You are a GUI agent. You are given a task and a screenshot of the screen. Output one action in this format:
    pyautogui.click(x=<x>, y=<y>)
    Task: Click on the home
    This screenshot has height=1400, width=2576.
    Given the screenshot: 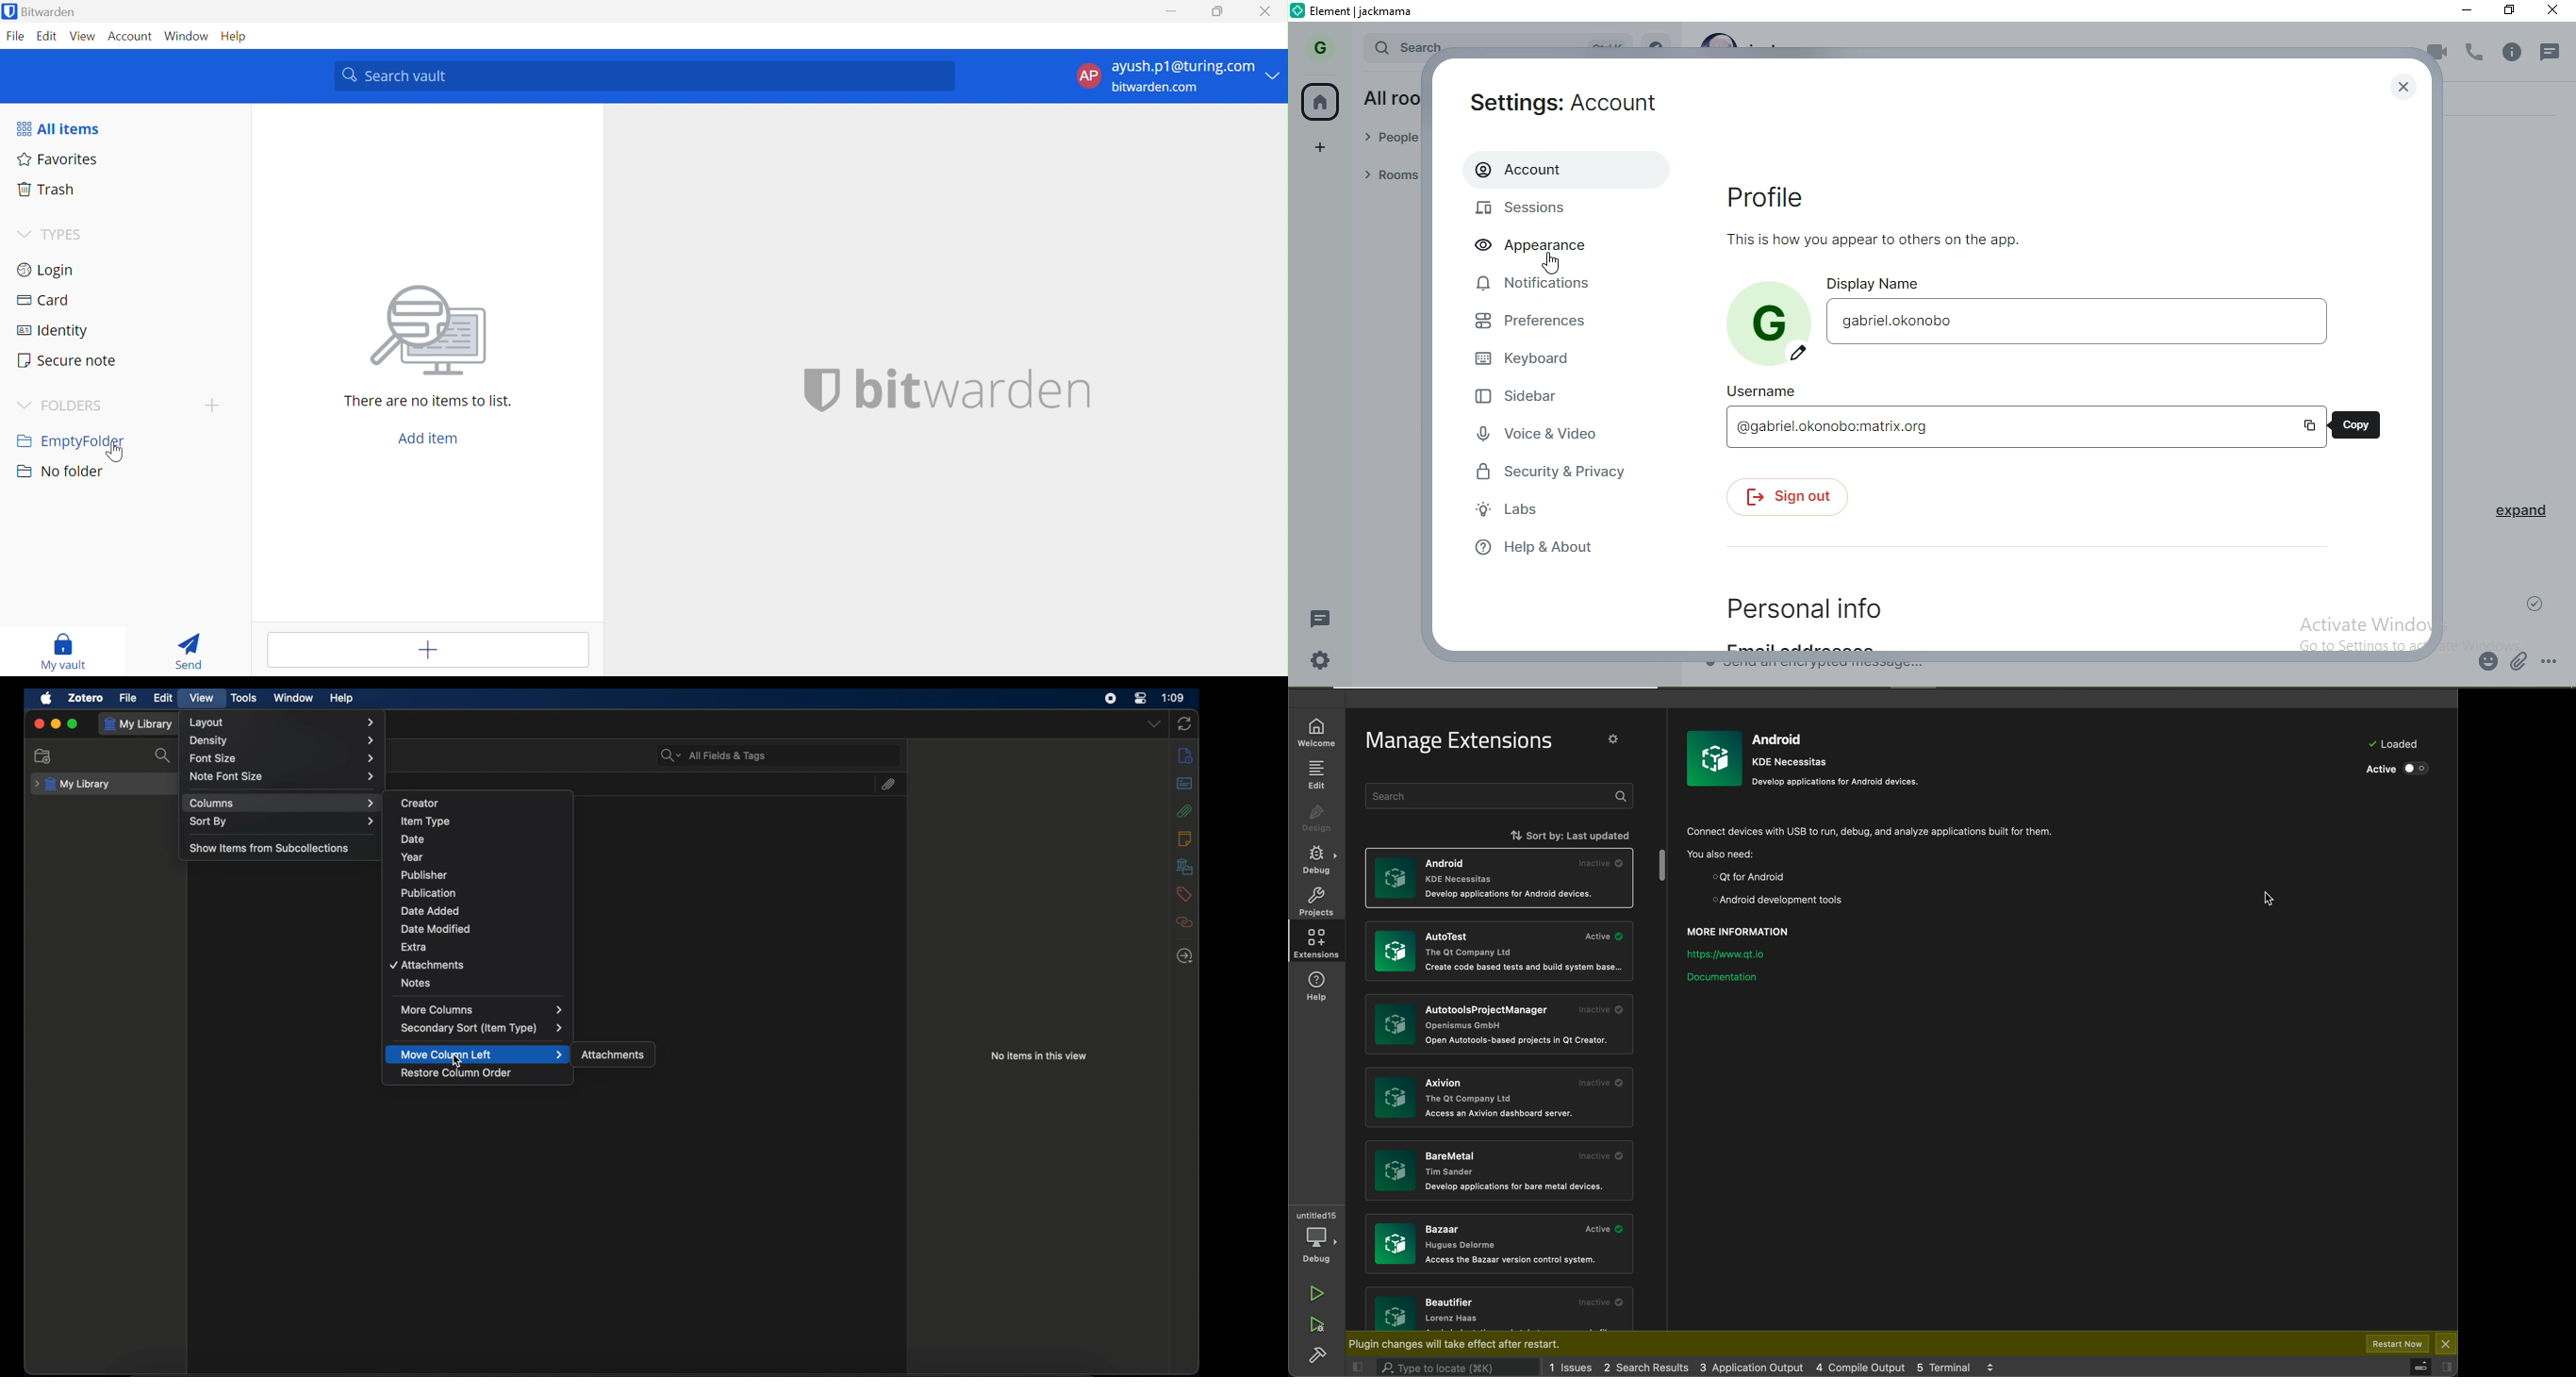 What is the action you would take?
    pyautogui.click(x=1322, y=103)
    